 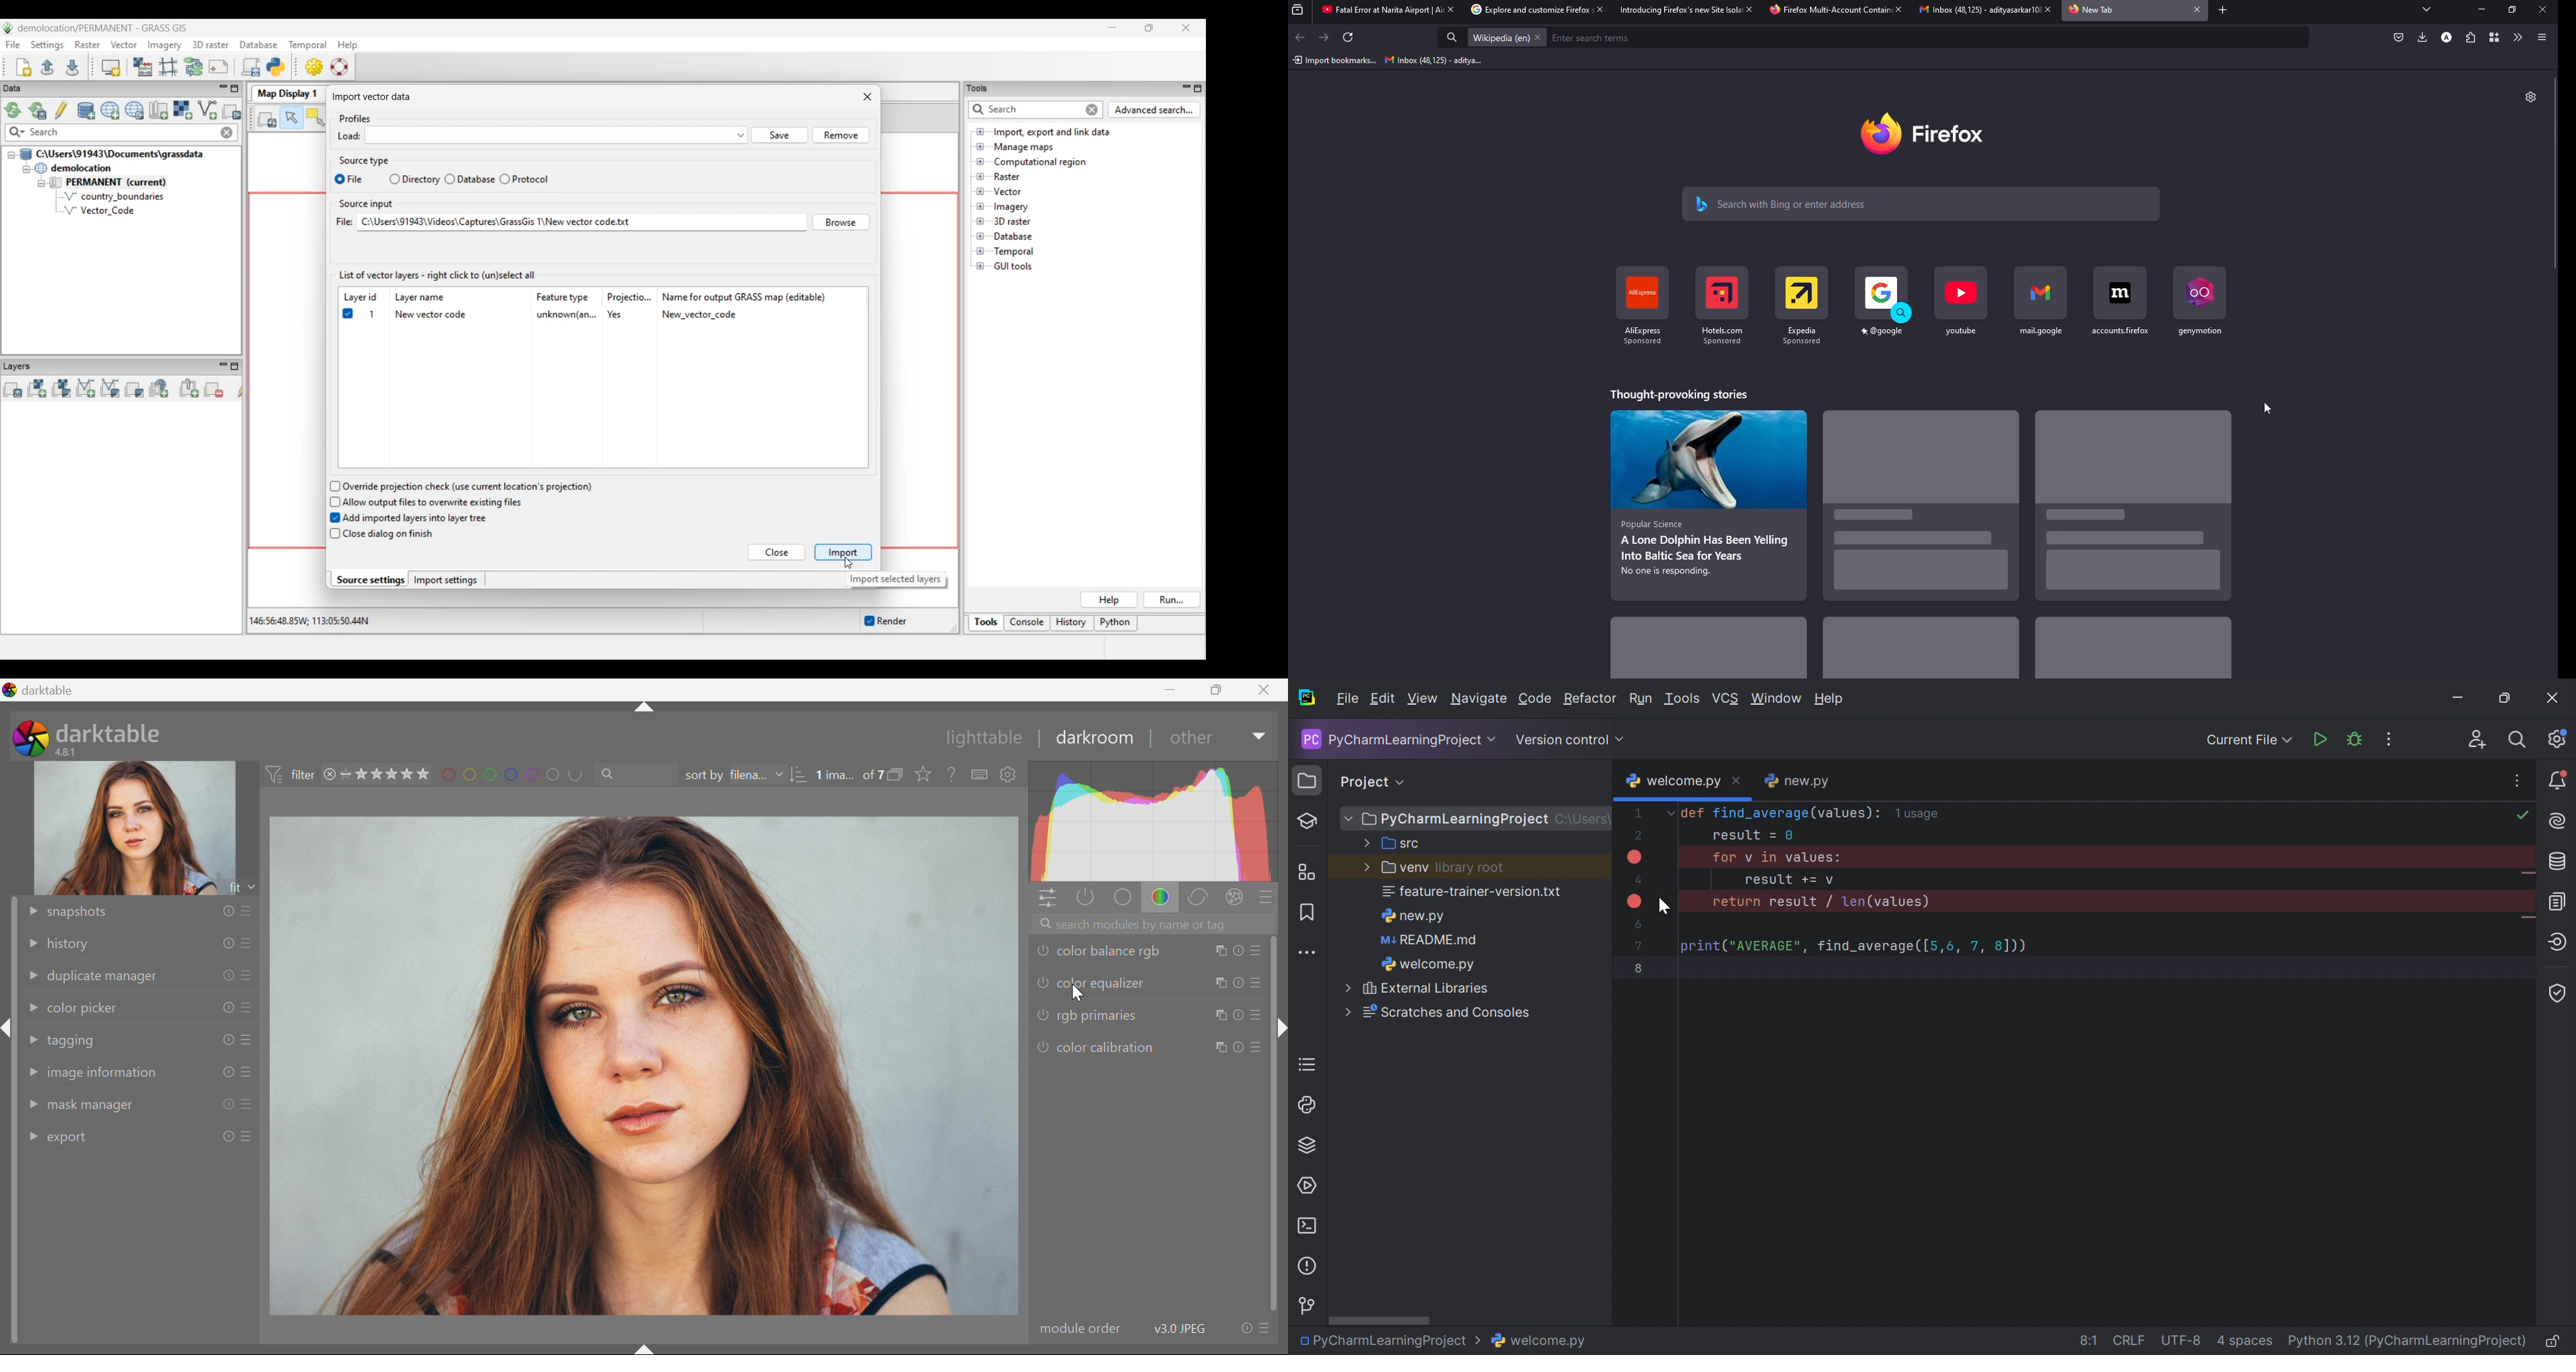 I want to click on effect, so click(x=1235, y=896).